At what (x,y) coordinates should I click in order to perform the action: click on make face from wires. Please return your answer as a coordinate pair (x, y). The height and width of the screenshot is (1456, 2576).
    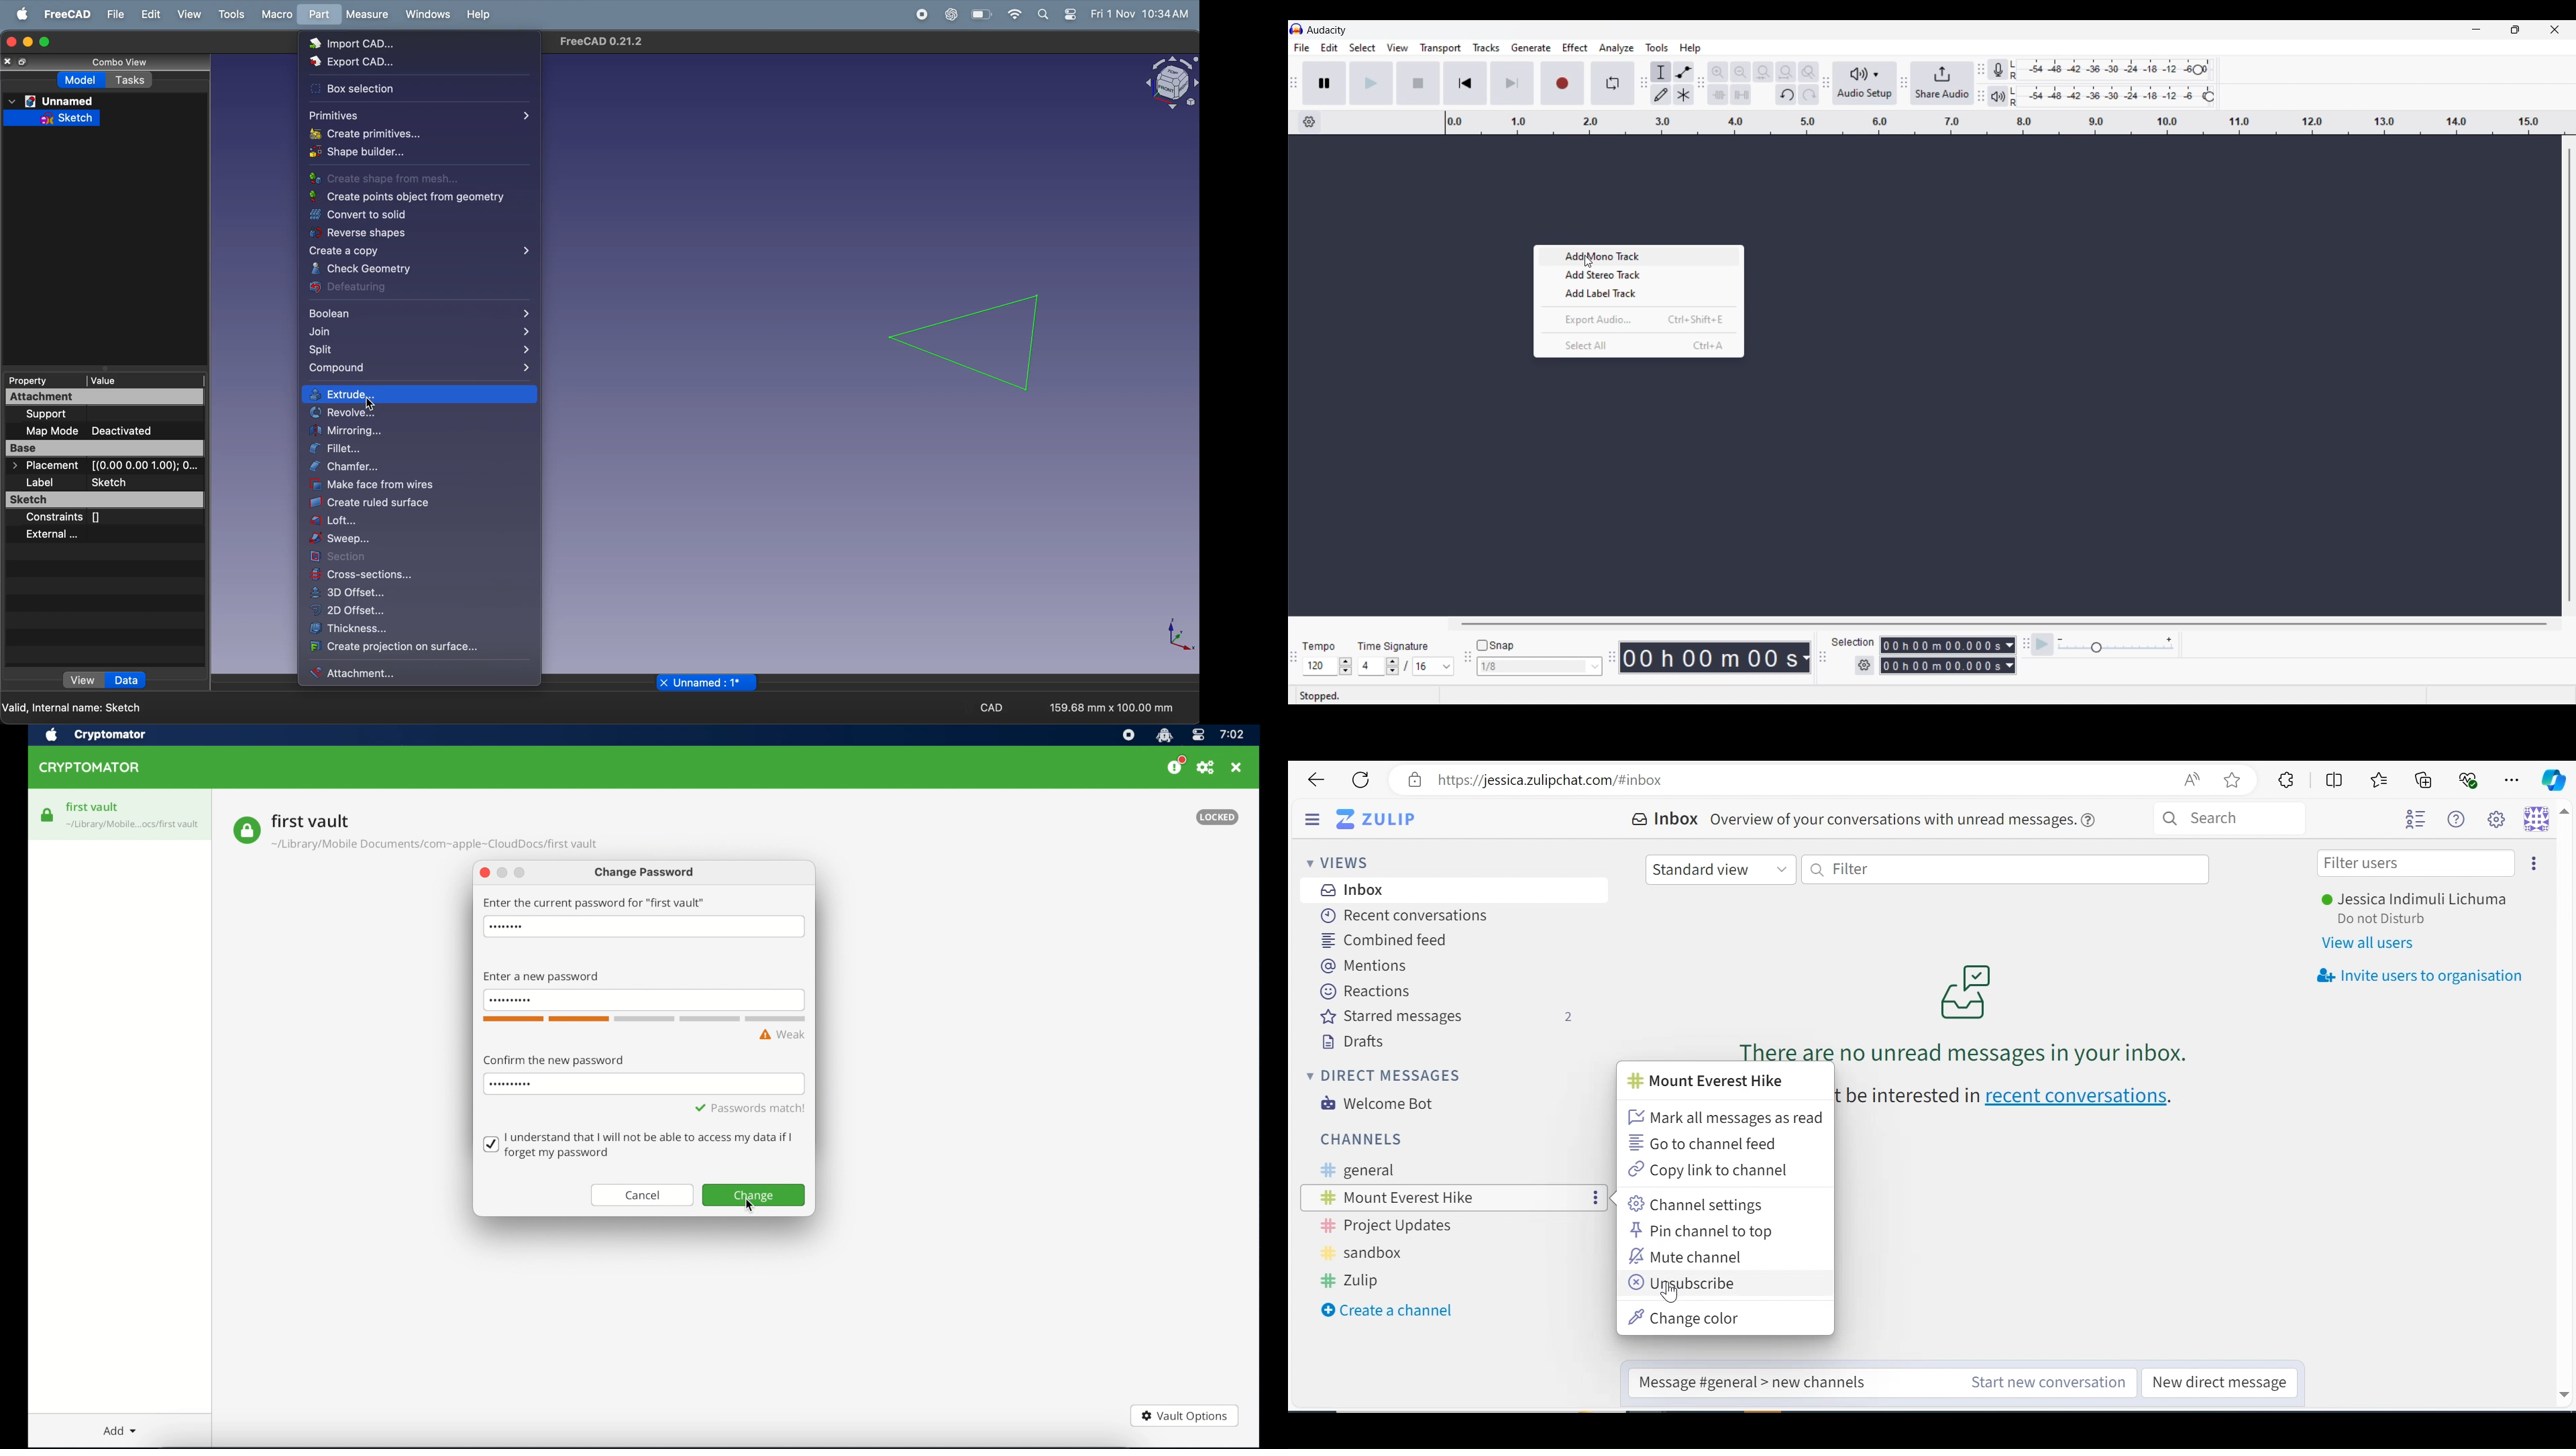
    Looking at the image, I should click on (410, 487).